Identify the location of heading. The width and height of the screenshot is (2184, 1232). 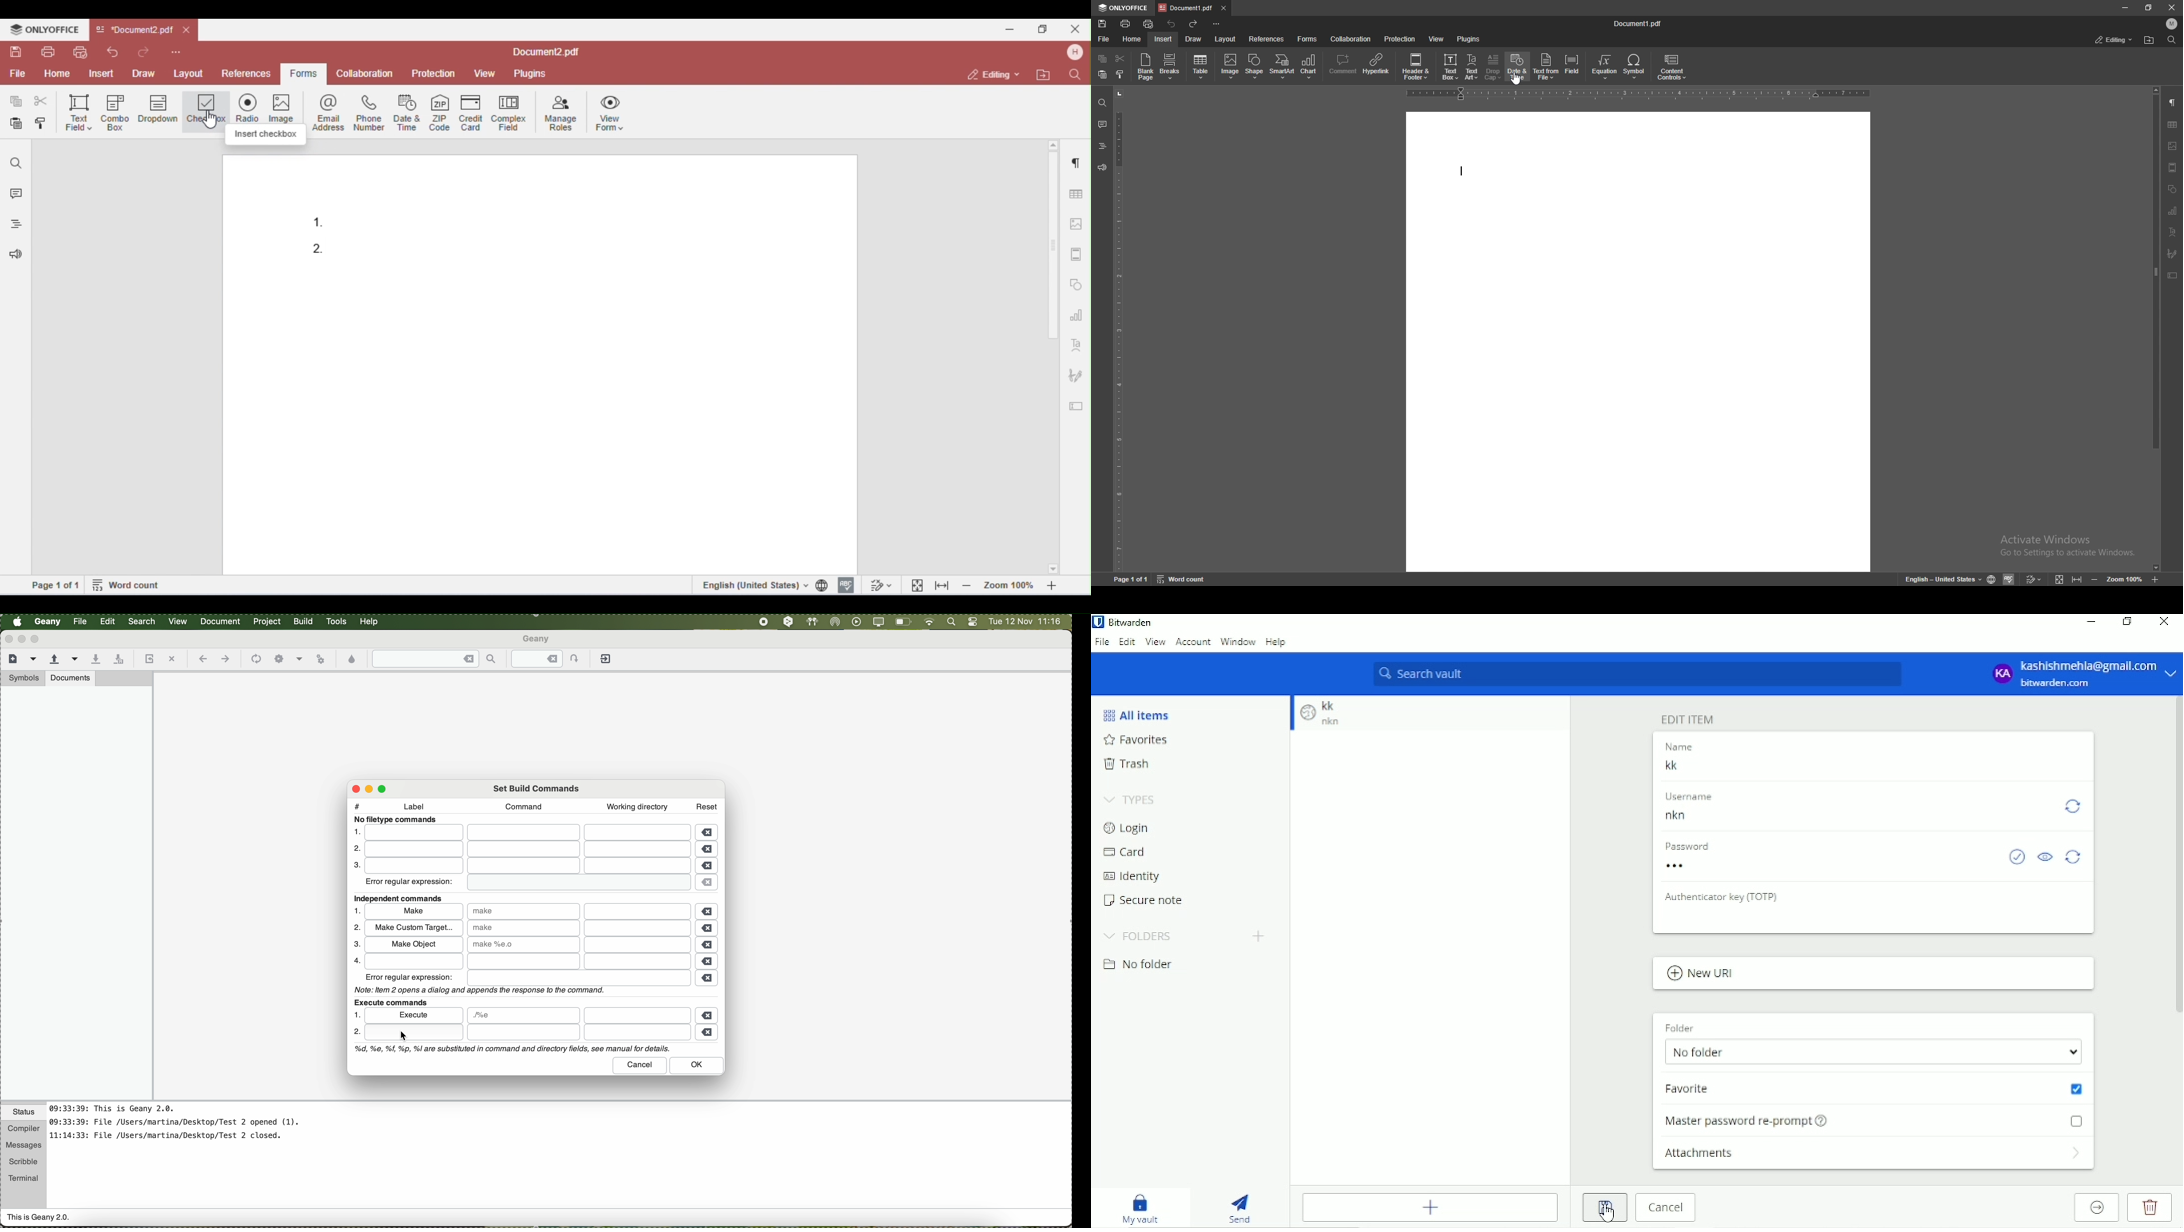
(1102, 147).